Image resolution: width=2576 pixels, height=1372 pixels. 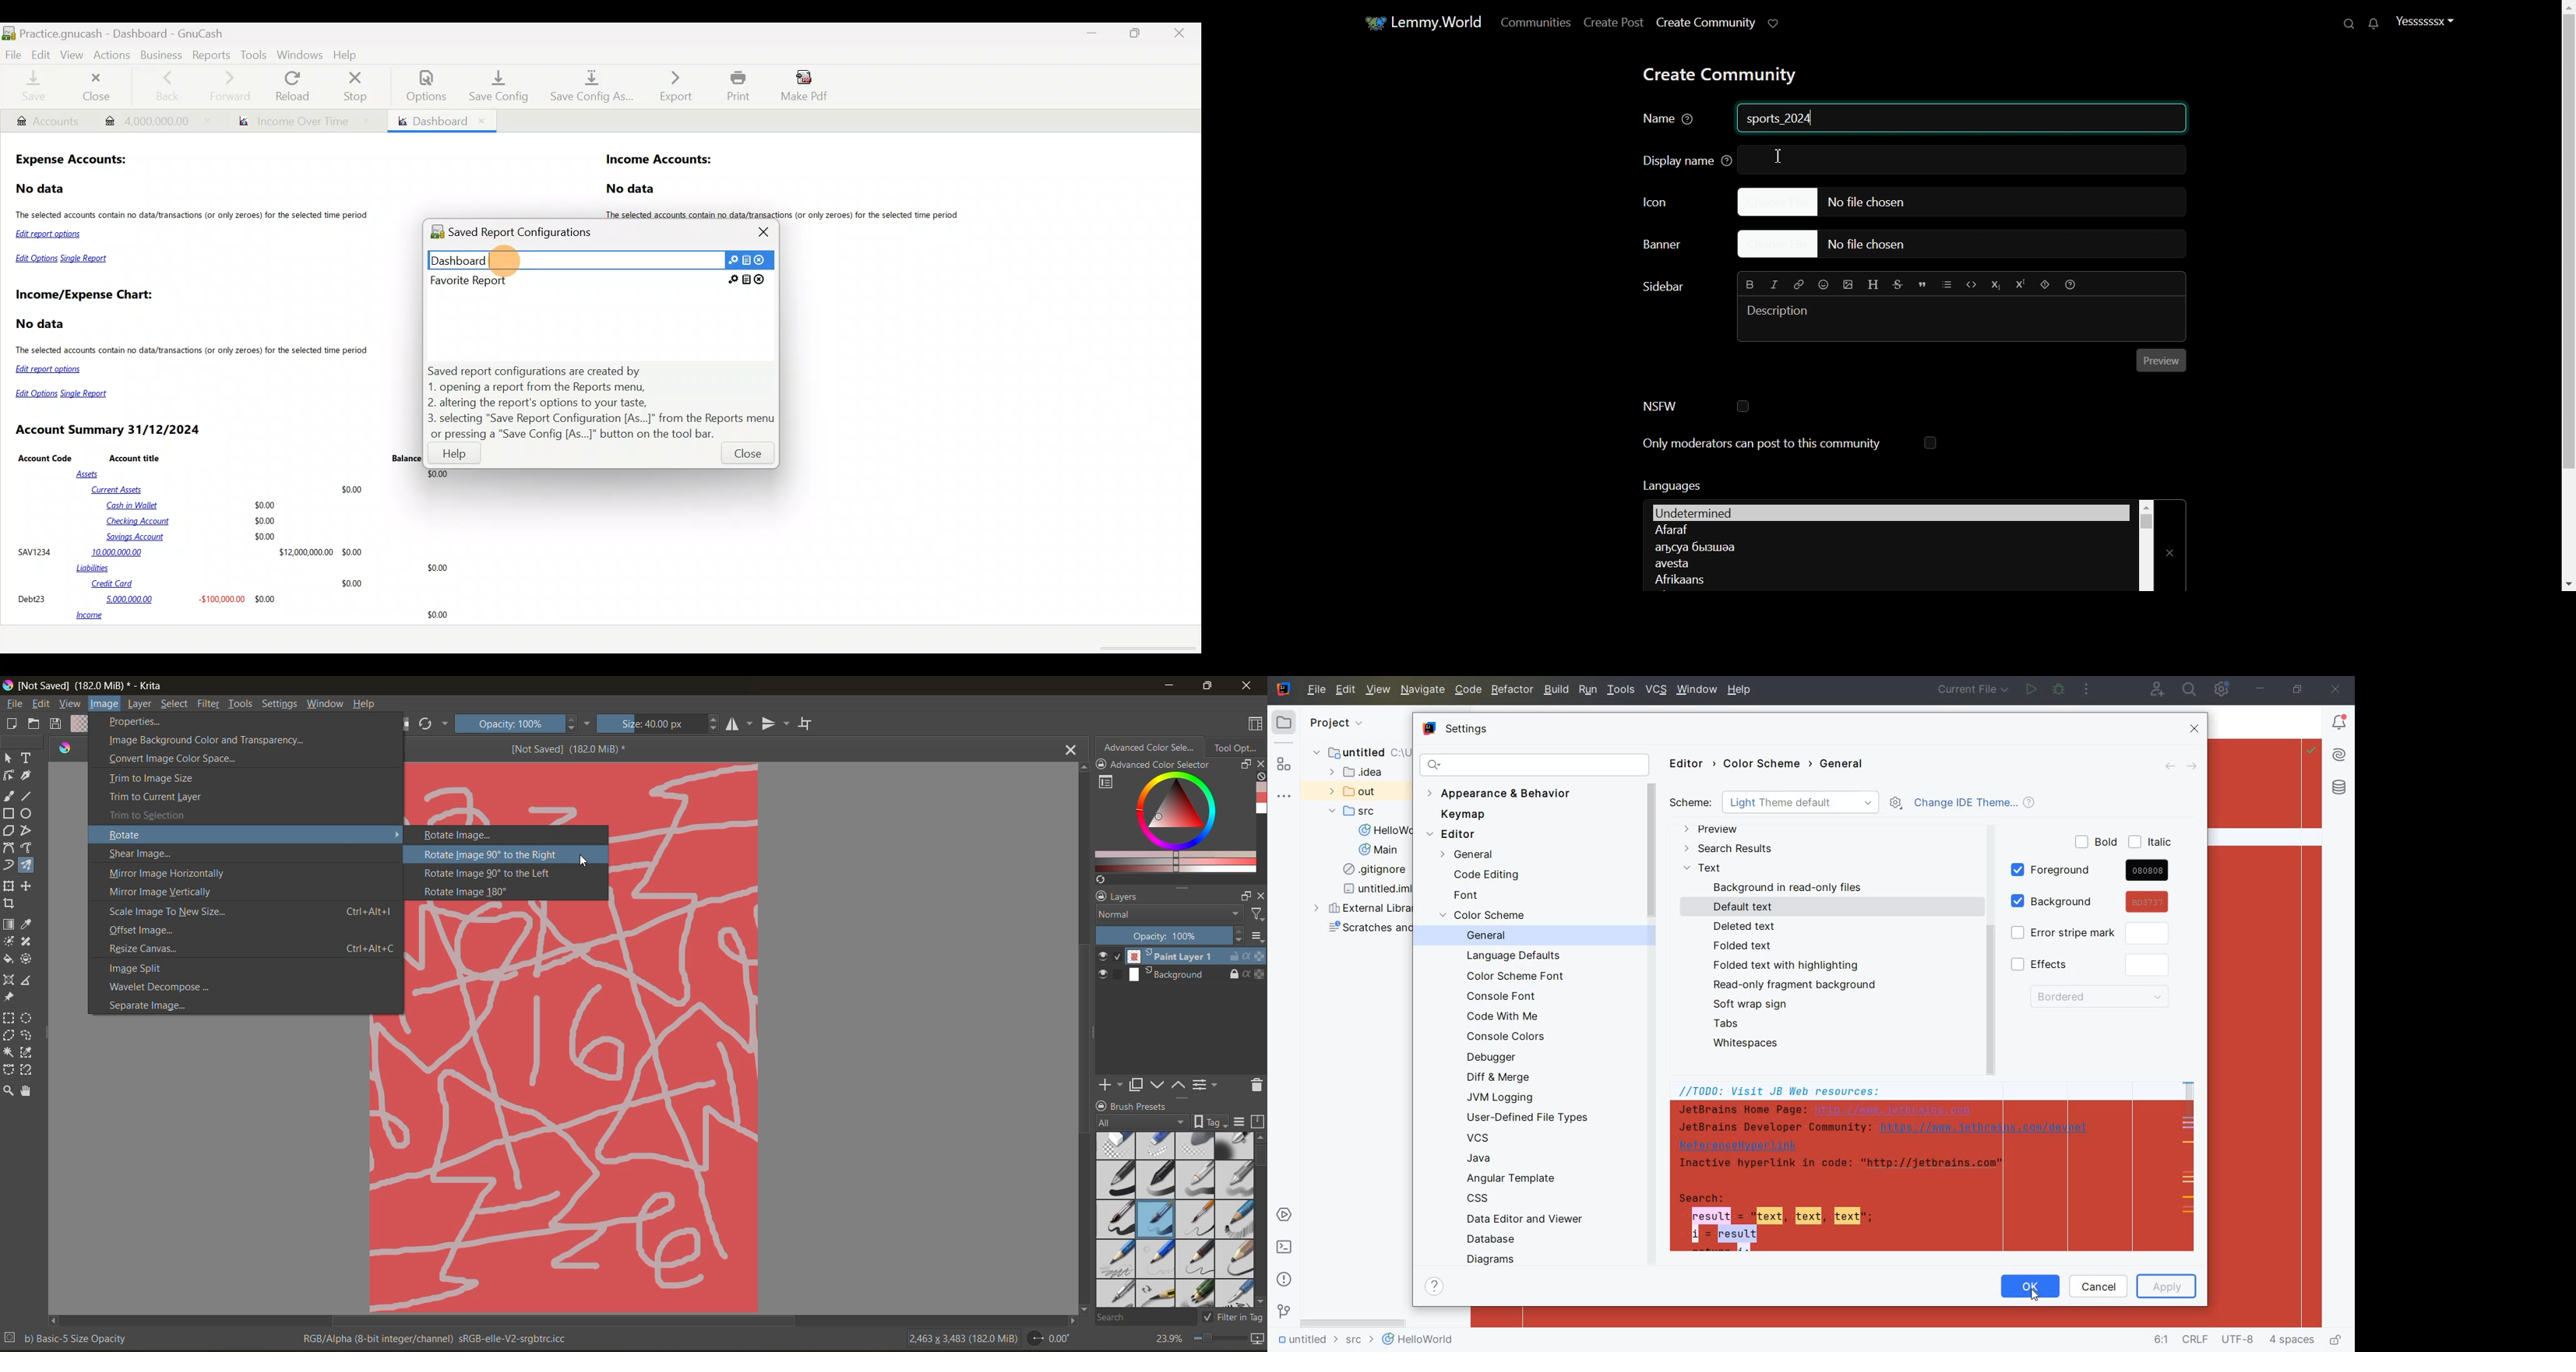 I want to click on shear image, so click(x=141, y=854).